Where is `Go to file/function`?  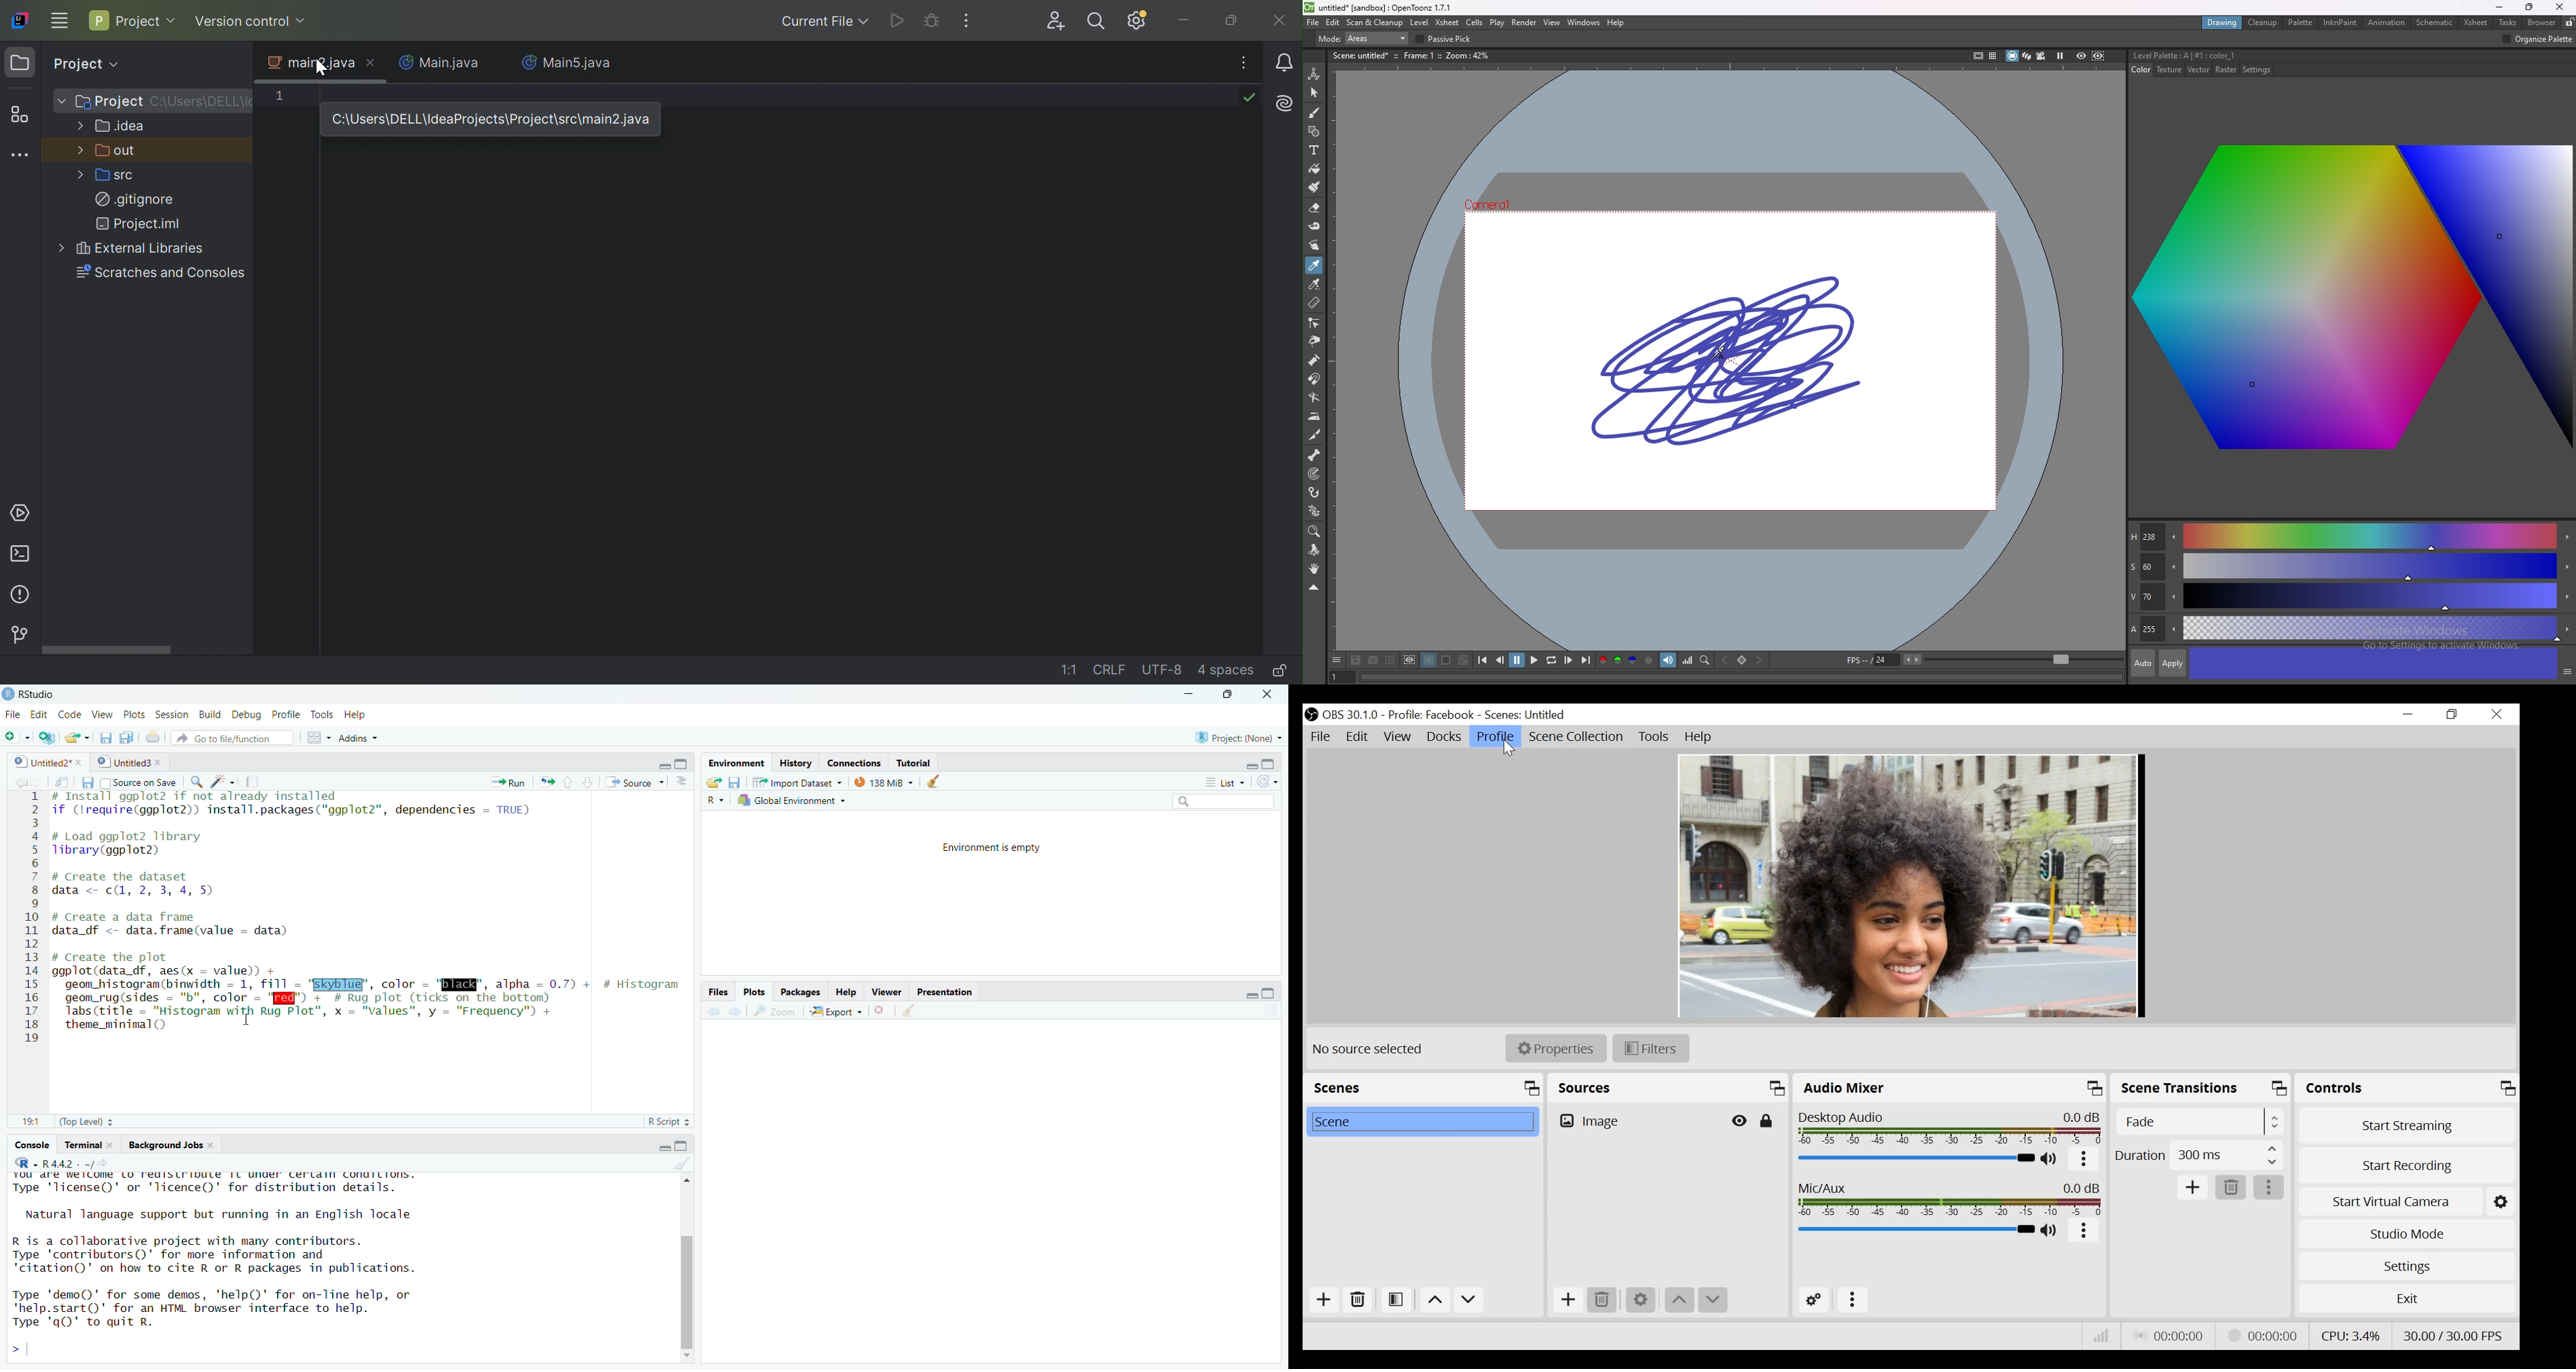 Go to file/function is located at coordinates (228, 737).